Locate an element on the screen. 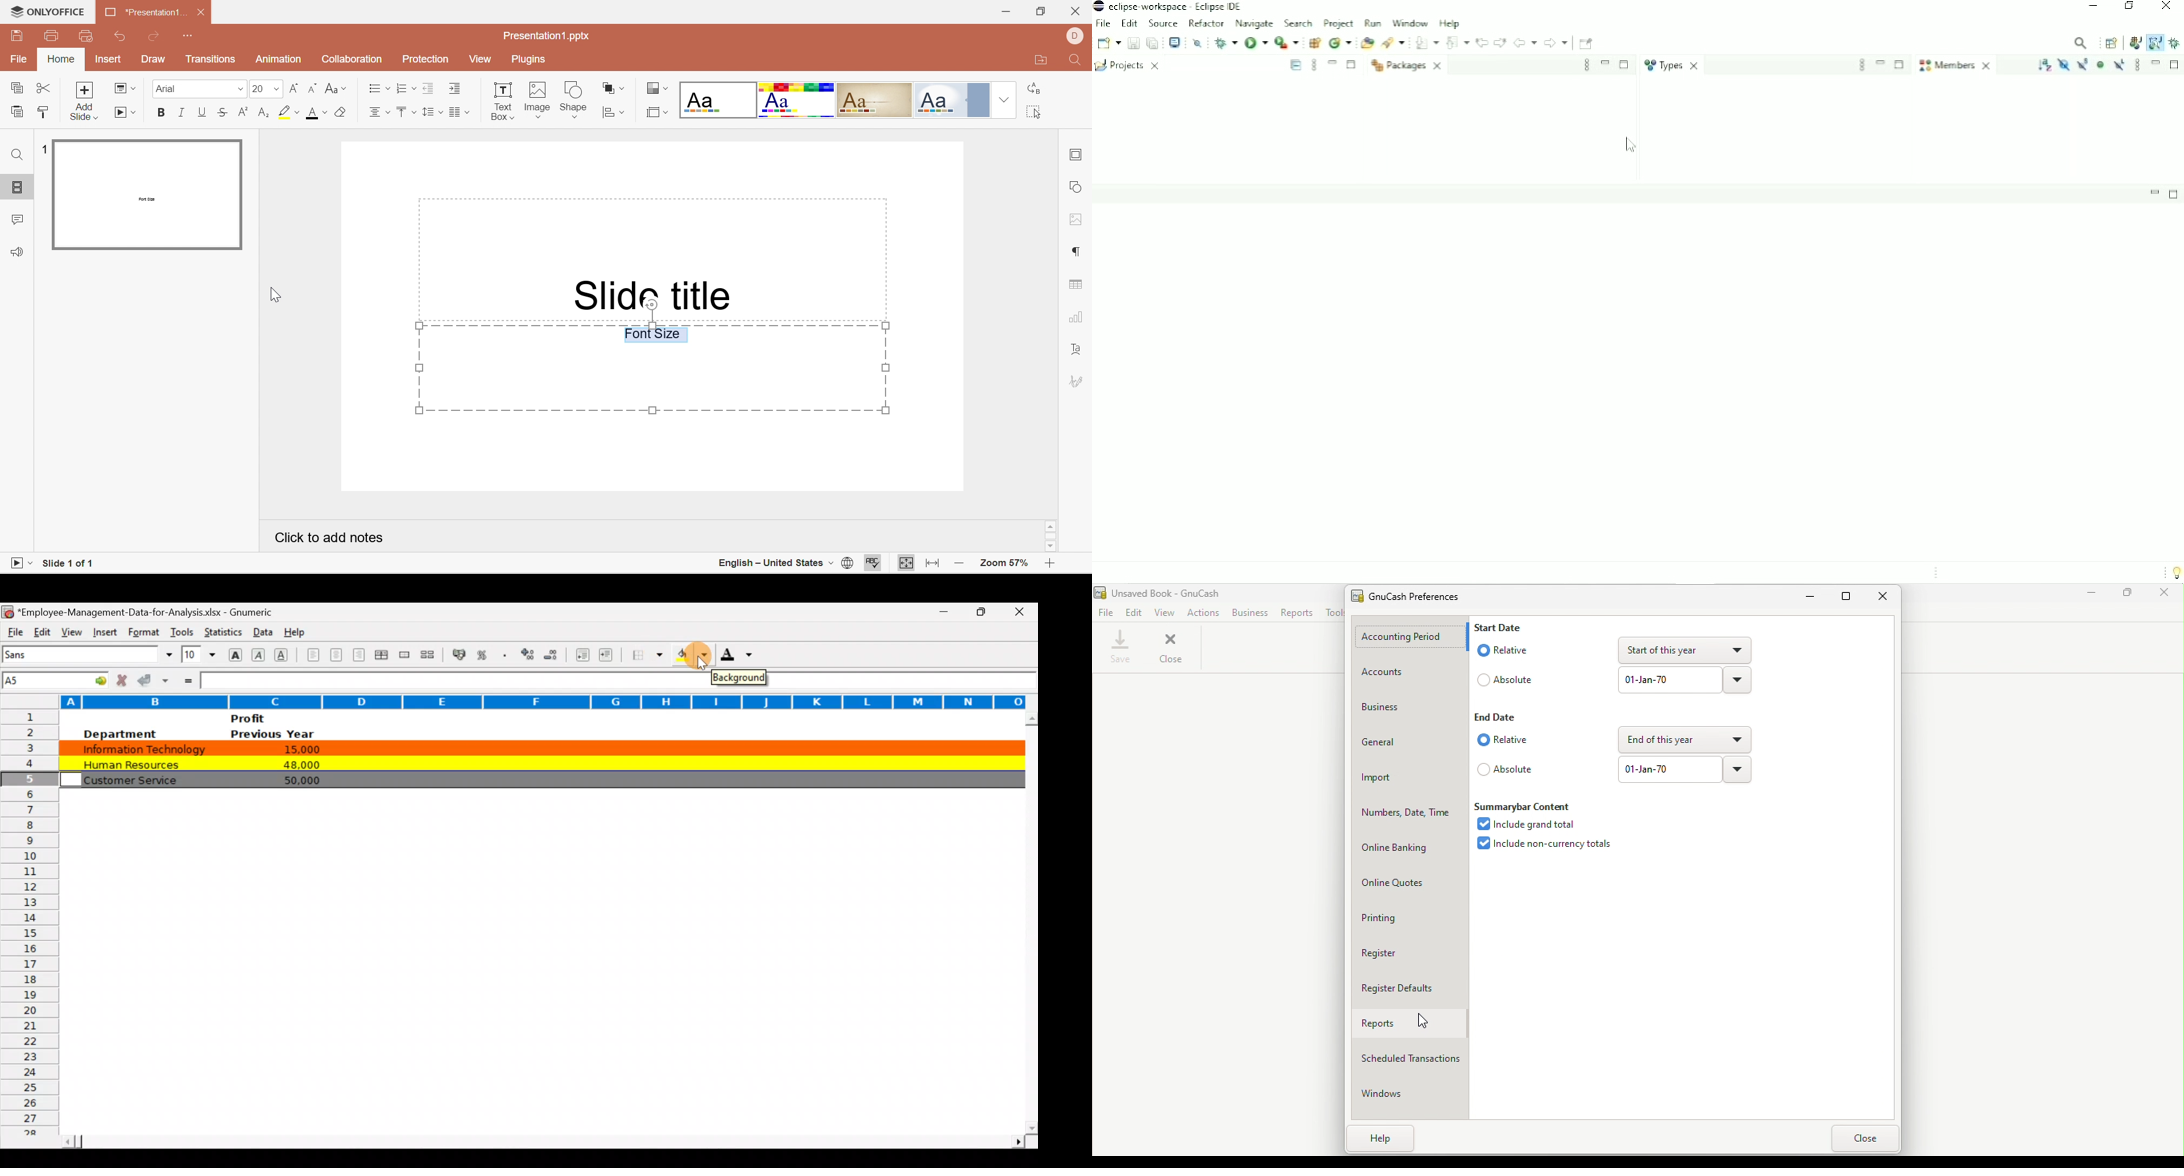 The width and height of the screenshot is (2184, 1176). Relative is located at coordinates (1510, 739).